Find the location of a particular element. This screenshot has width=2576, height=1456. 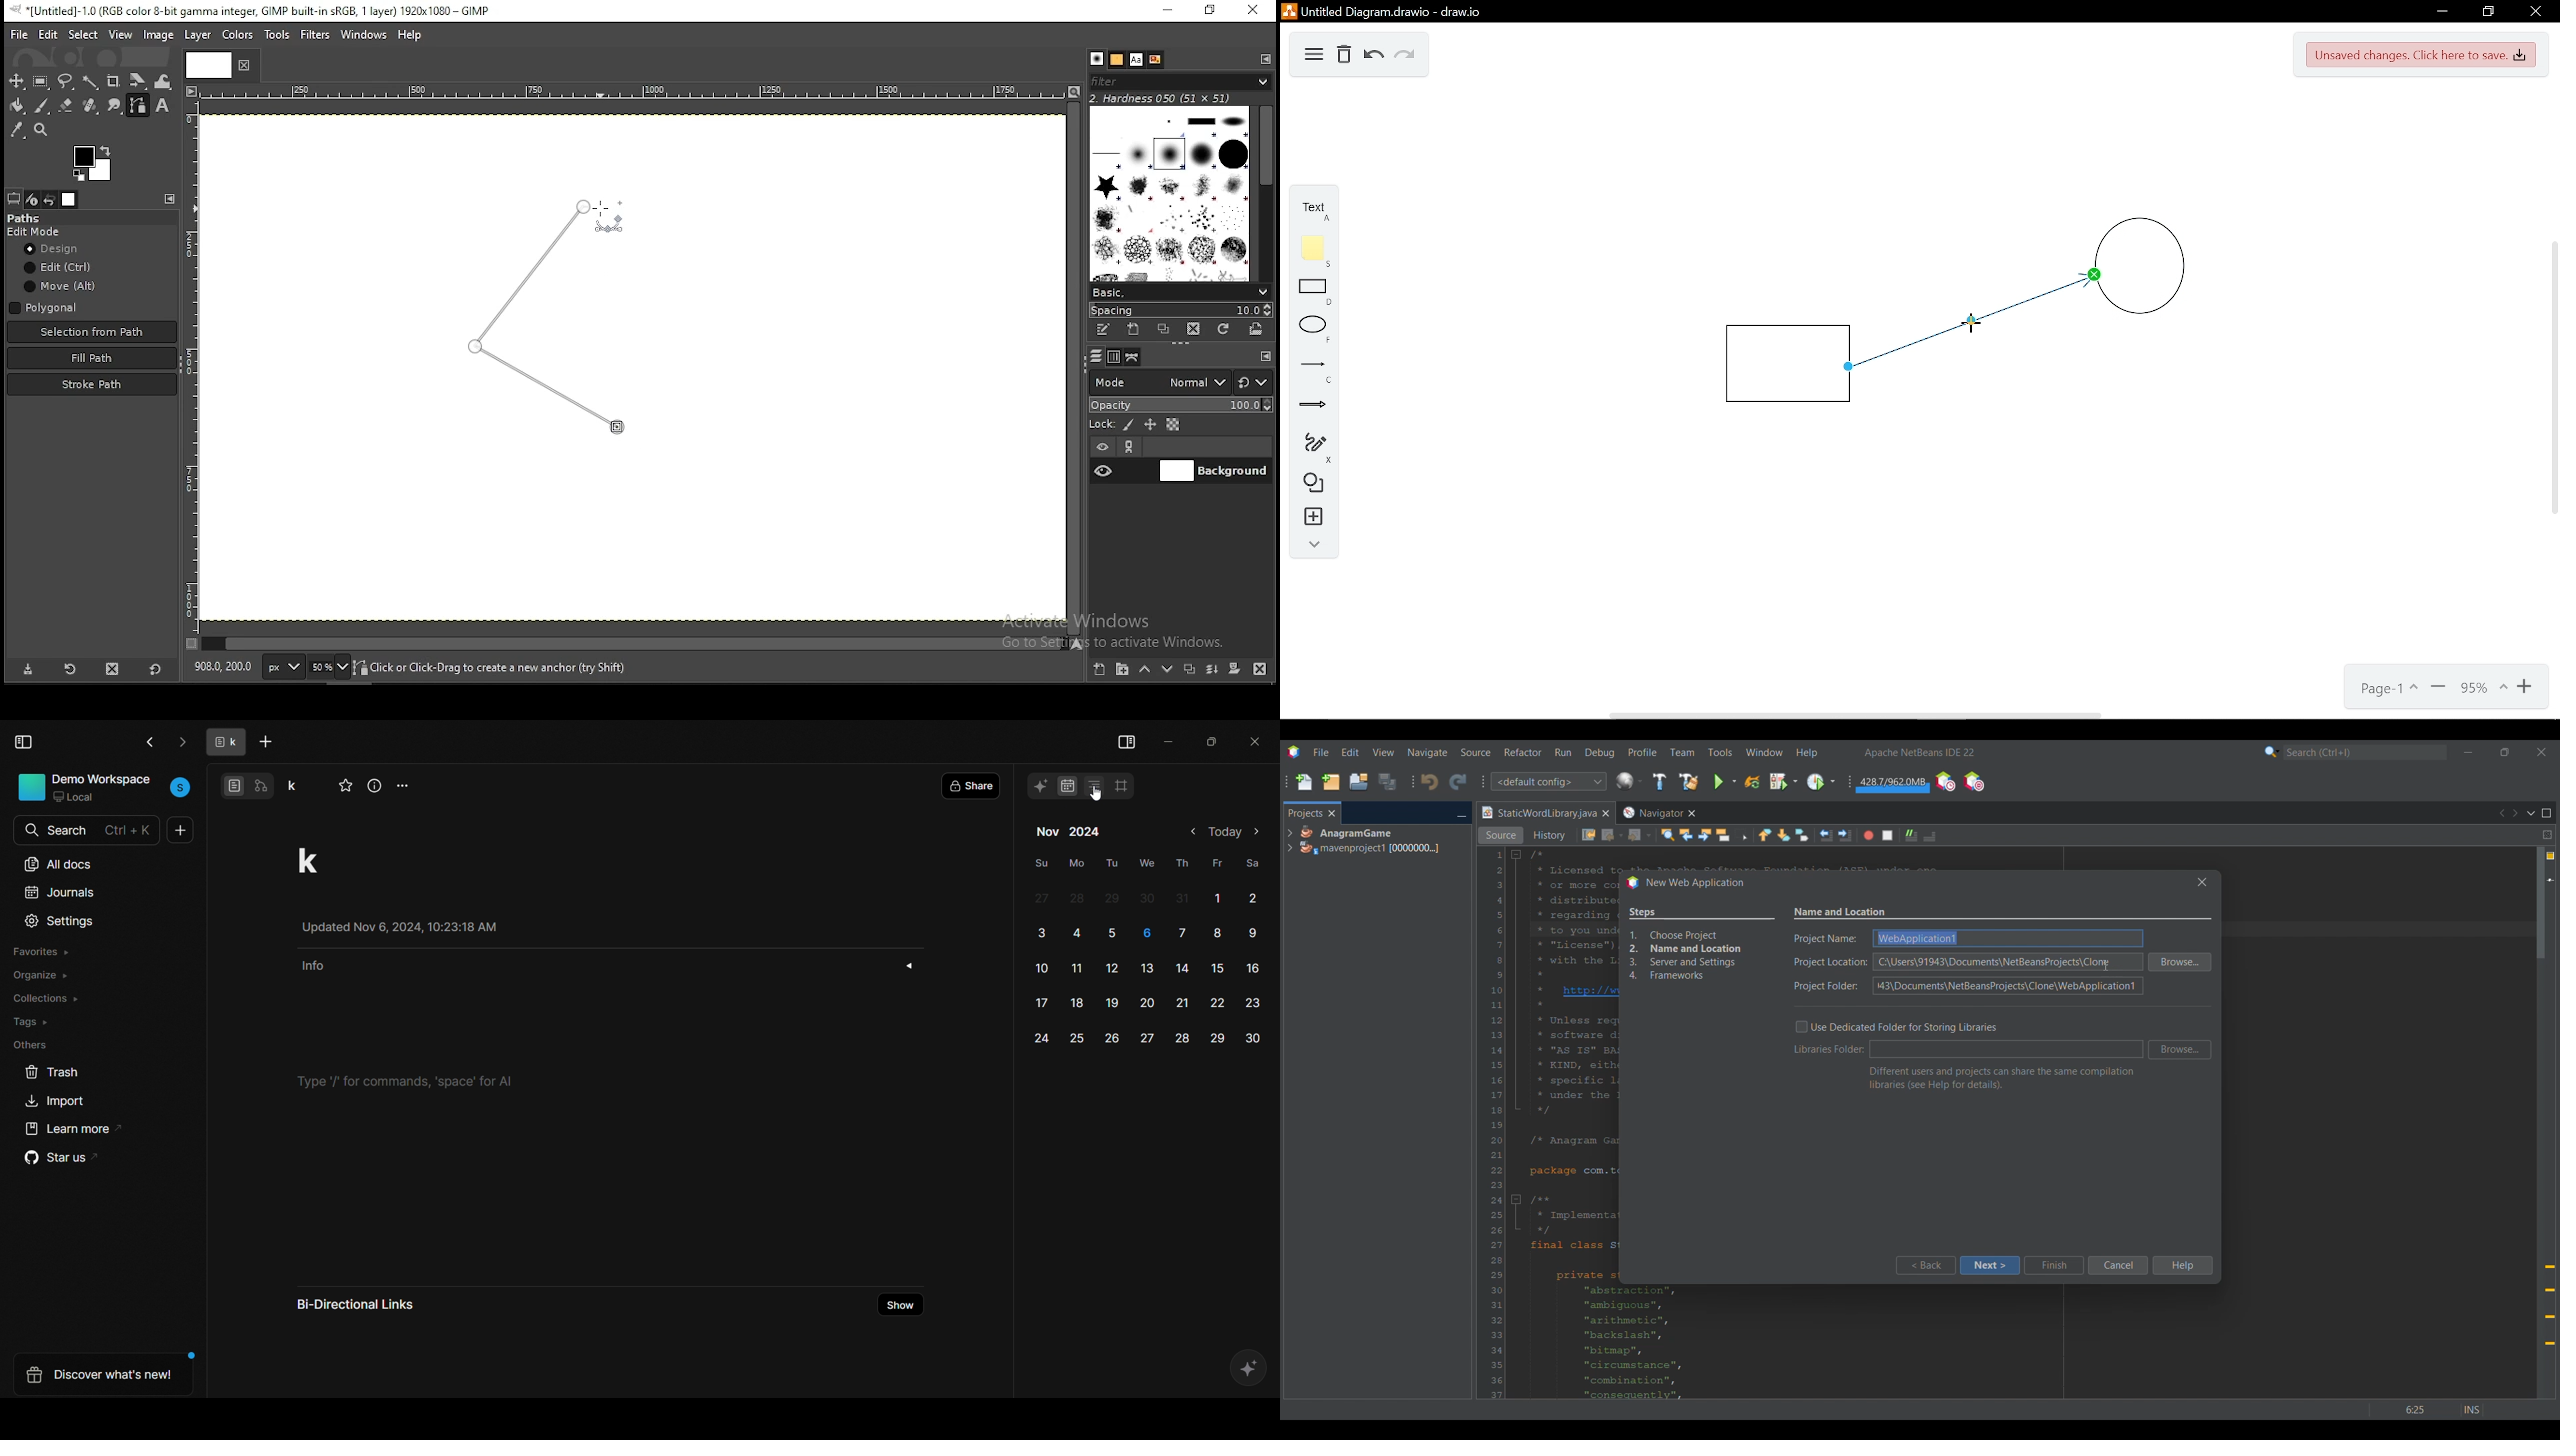

Line is located at coordinates (1310, 367).